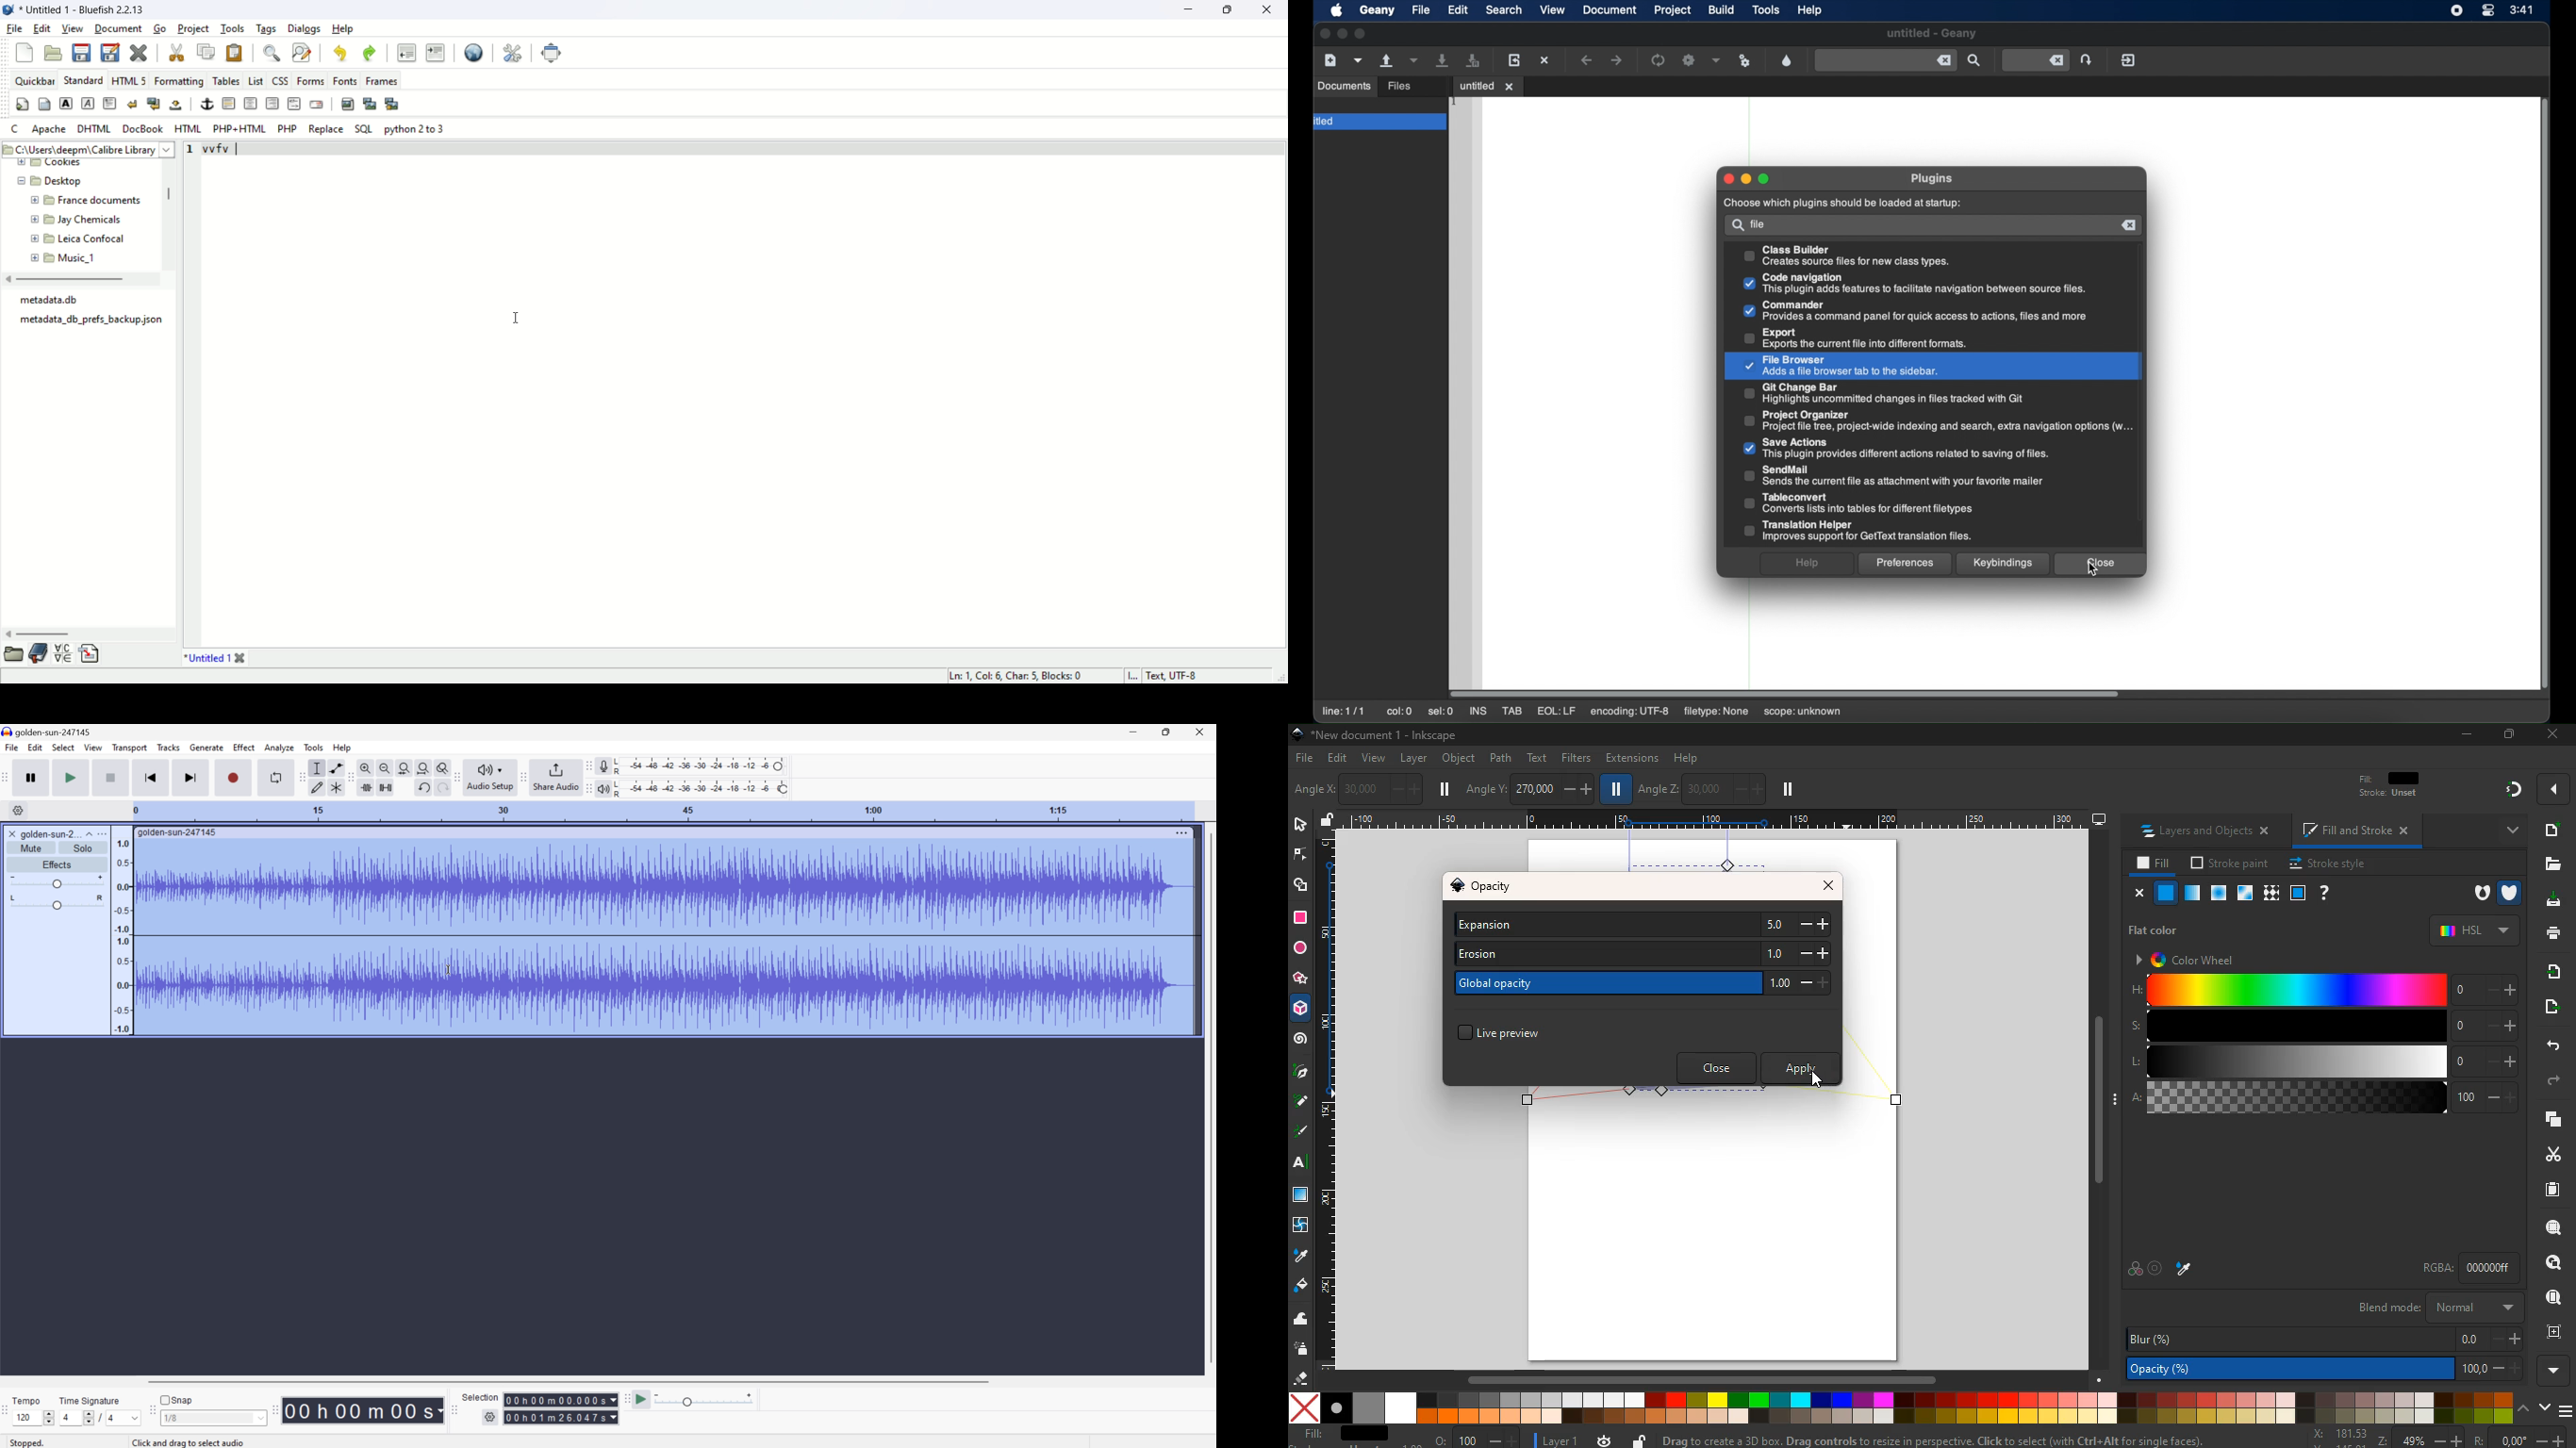 The width and height of the screenshot is (2576, 1456). I want to click on Selection tool, so click(317, 768).